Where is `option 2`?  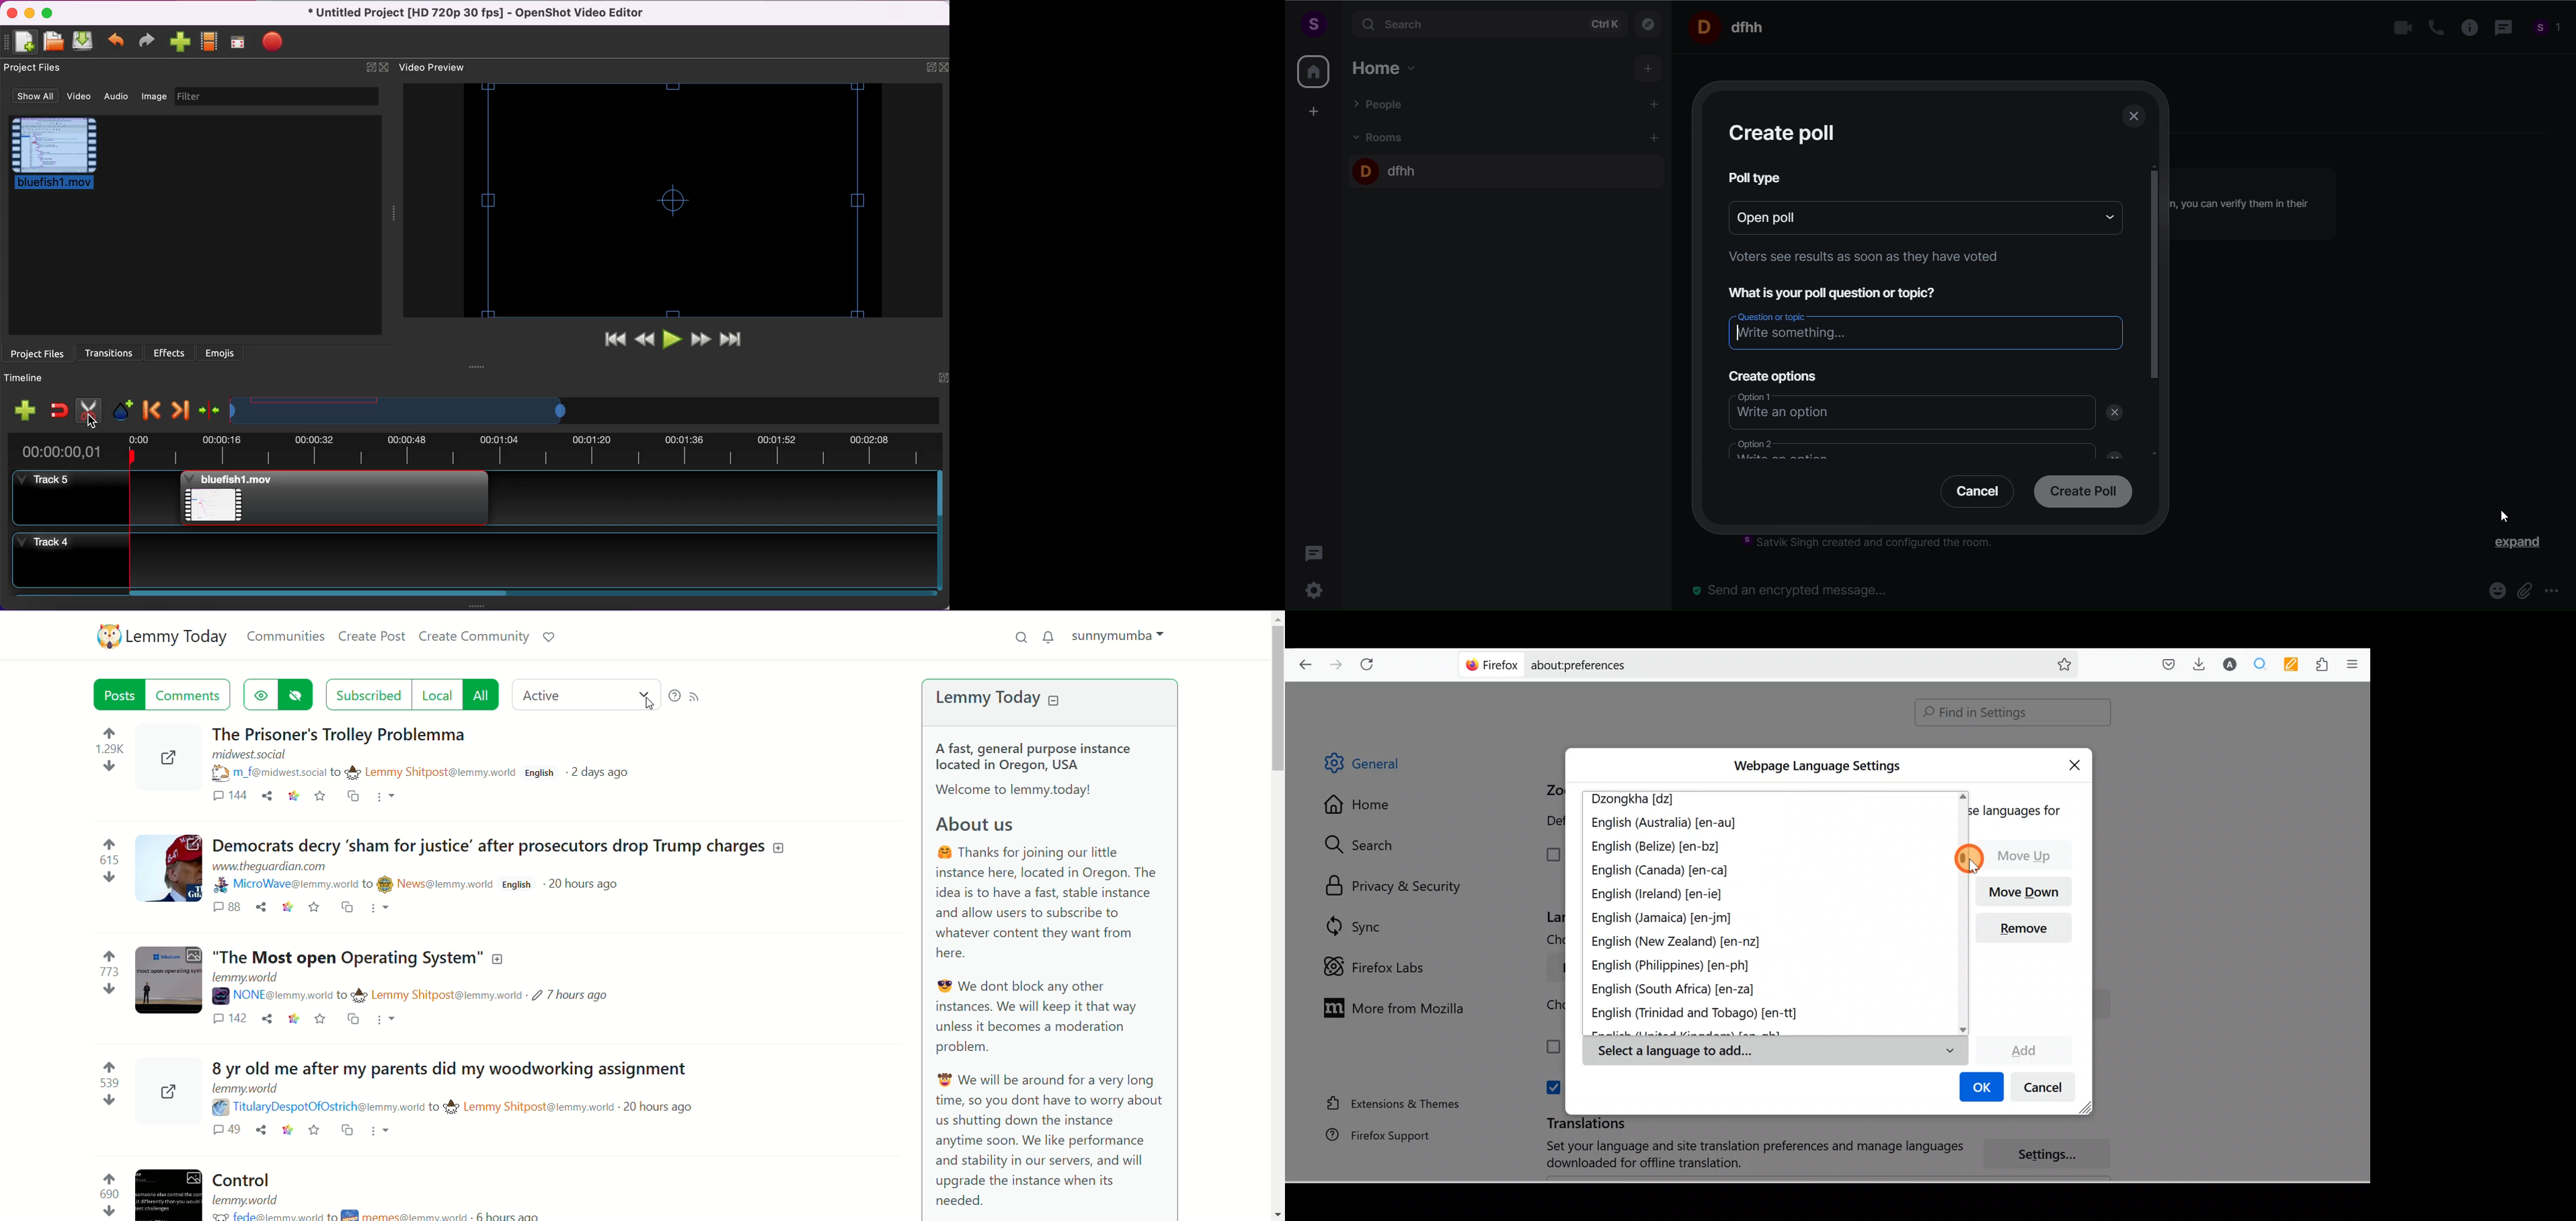
option 2 is located at coordinates (1904, 448).